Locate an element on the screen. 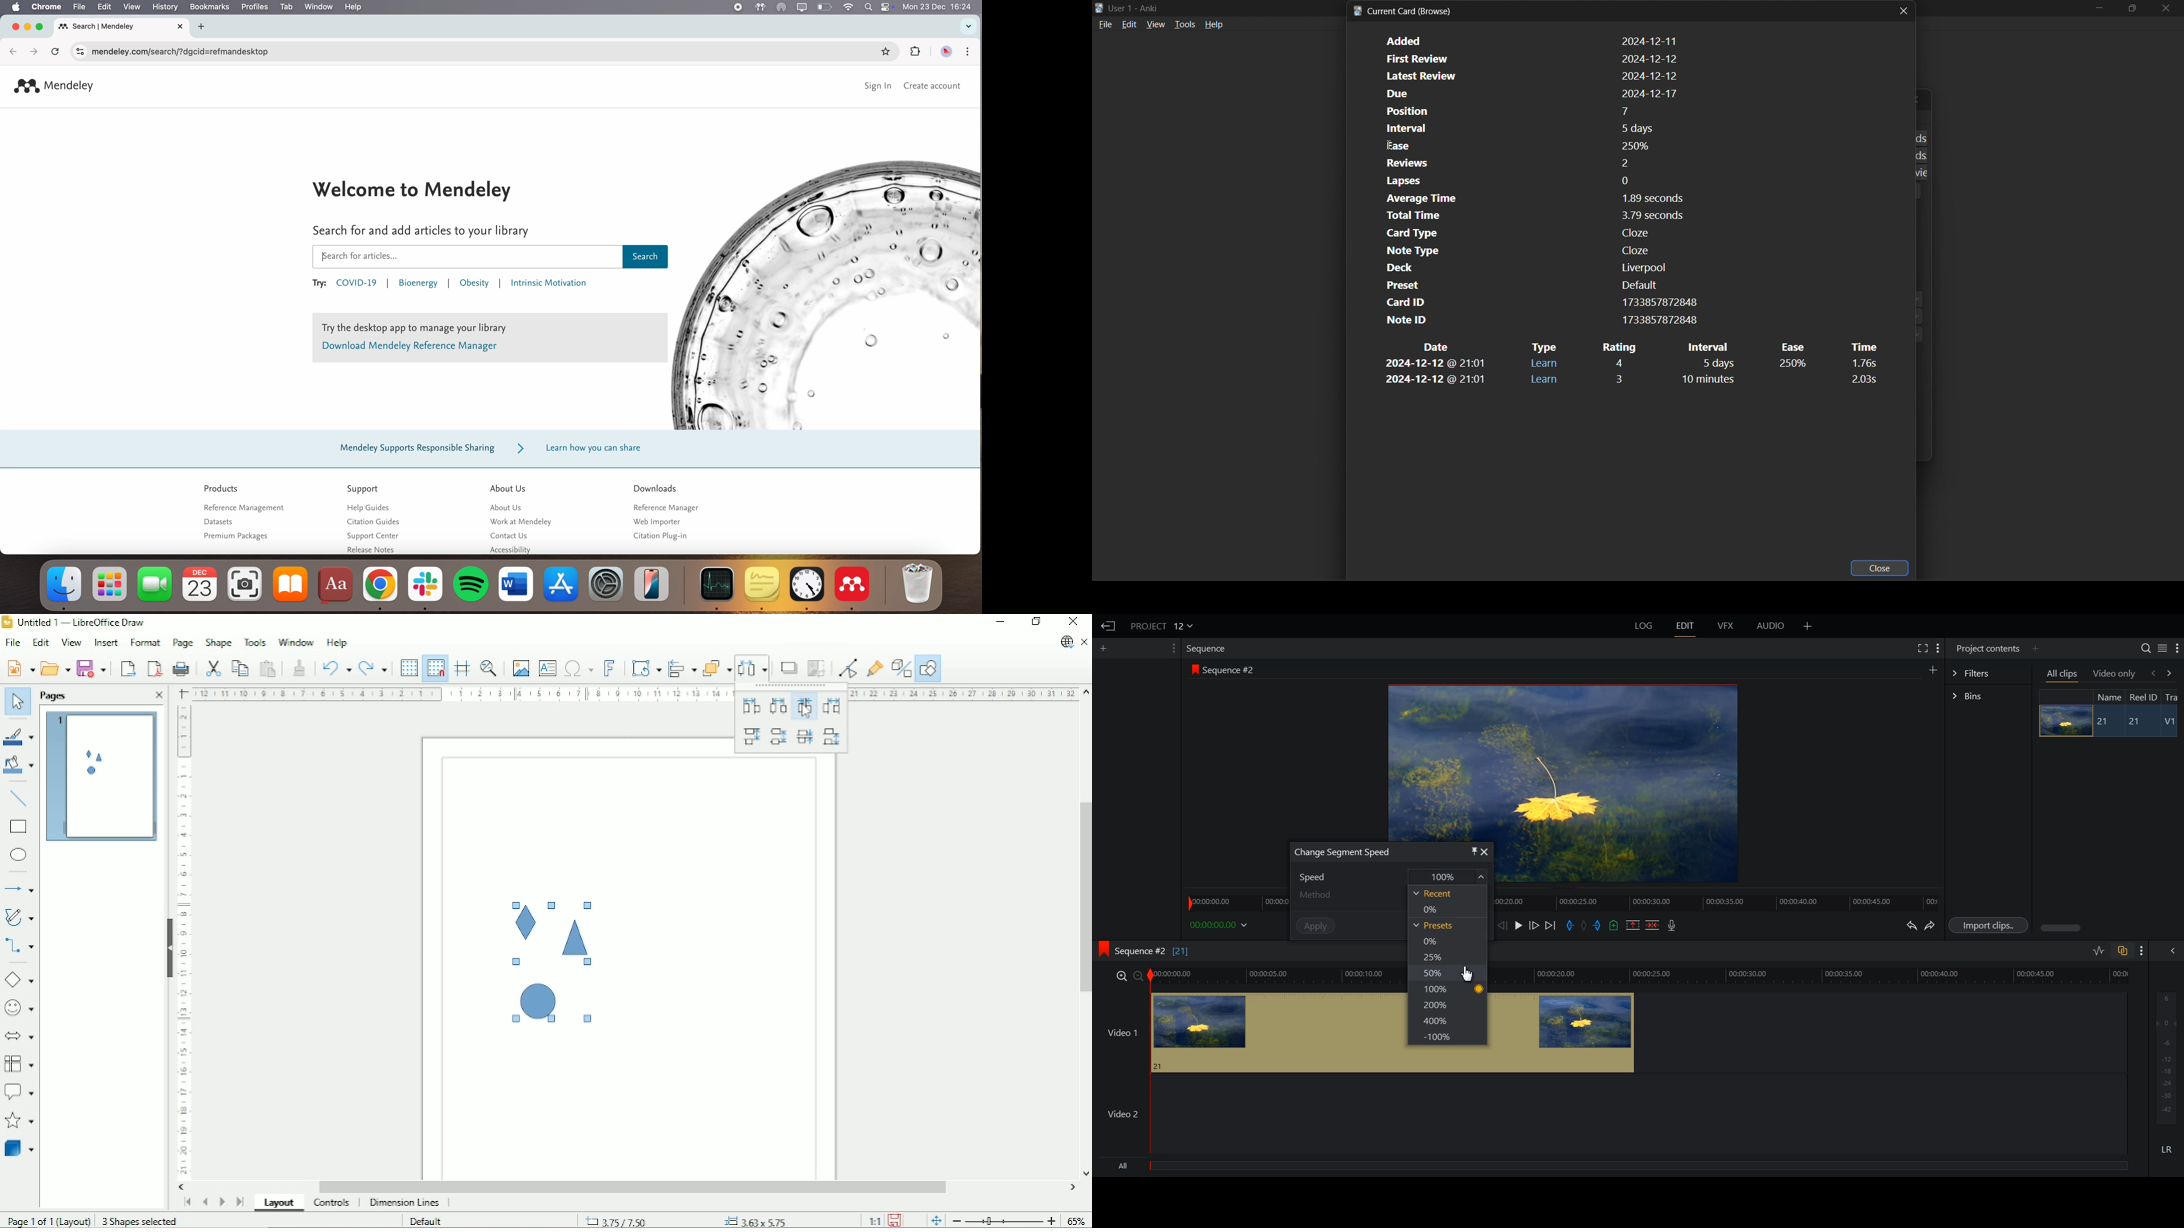 This screenshot has height=1232, width=2184. Show gluepoint functions is located at coordinates (876, 668).